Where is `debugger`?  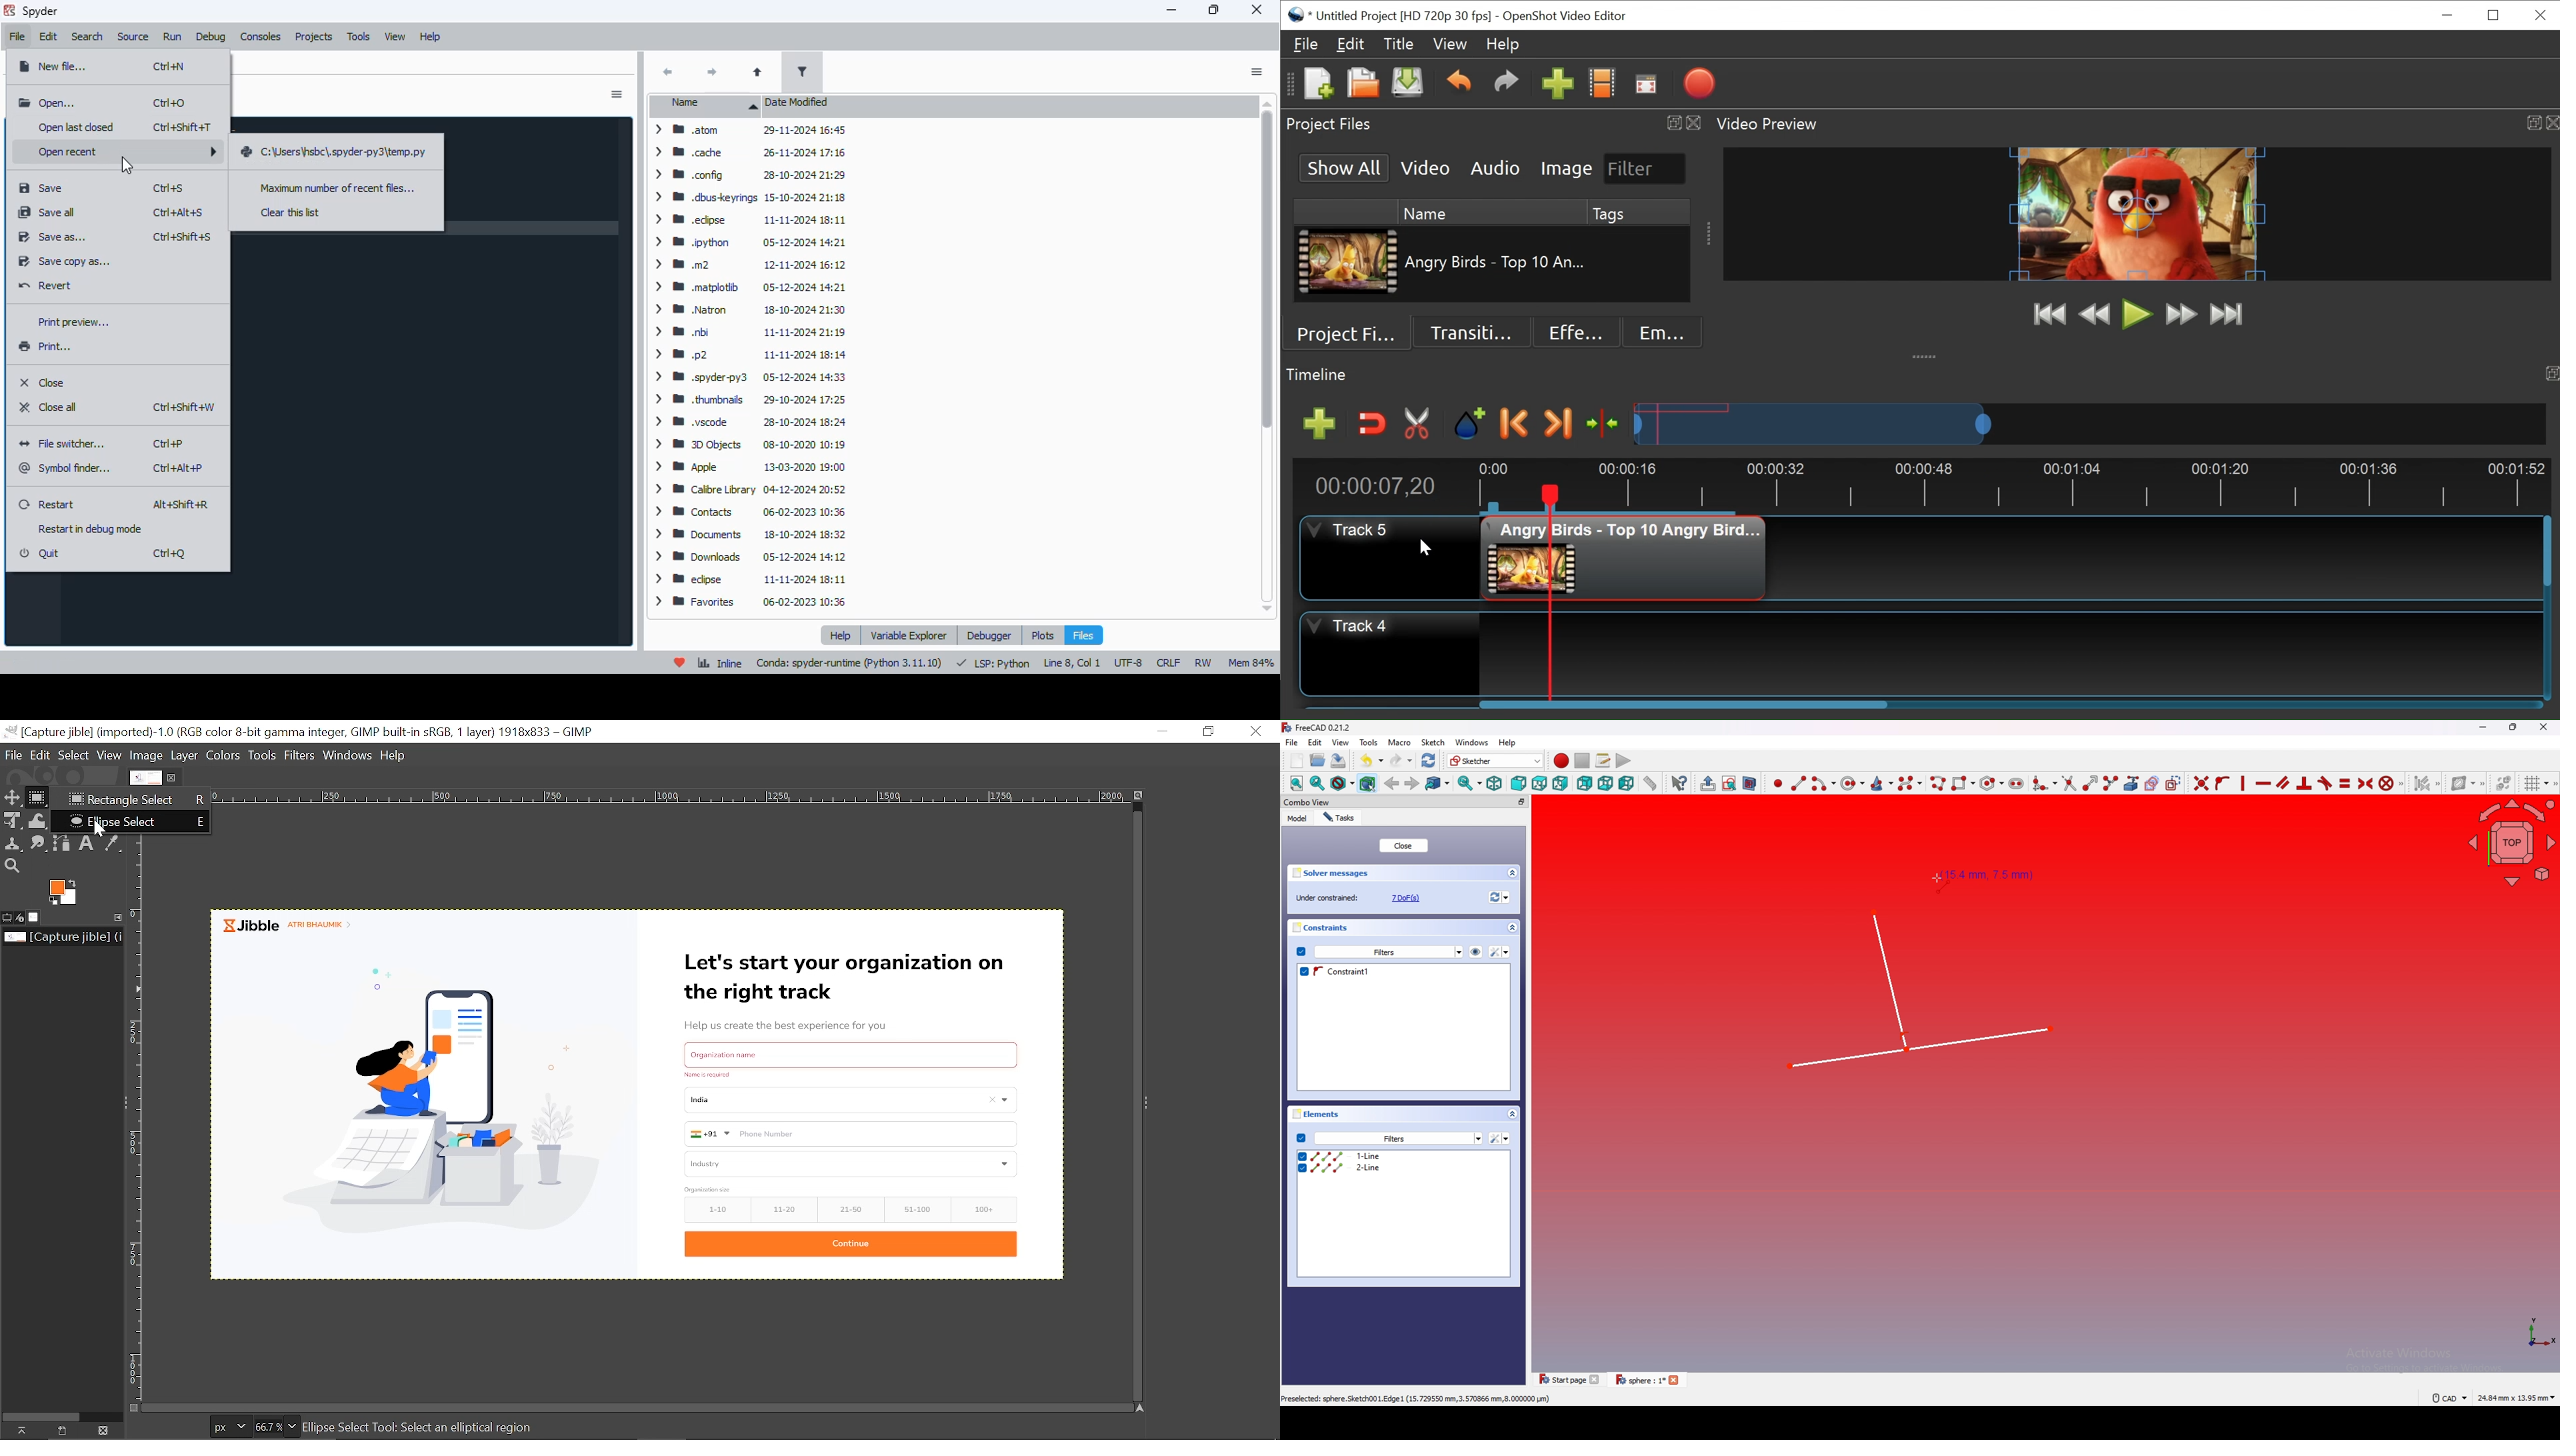
debugger is located at coordinates (988, 635).